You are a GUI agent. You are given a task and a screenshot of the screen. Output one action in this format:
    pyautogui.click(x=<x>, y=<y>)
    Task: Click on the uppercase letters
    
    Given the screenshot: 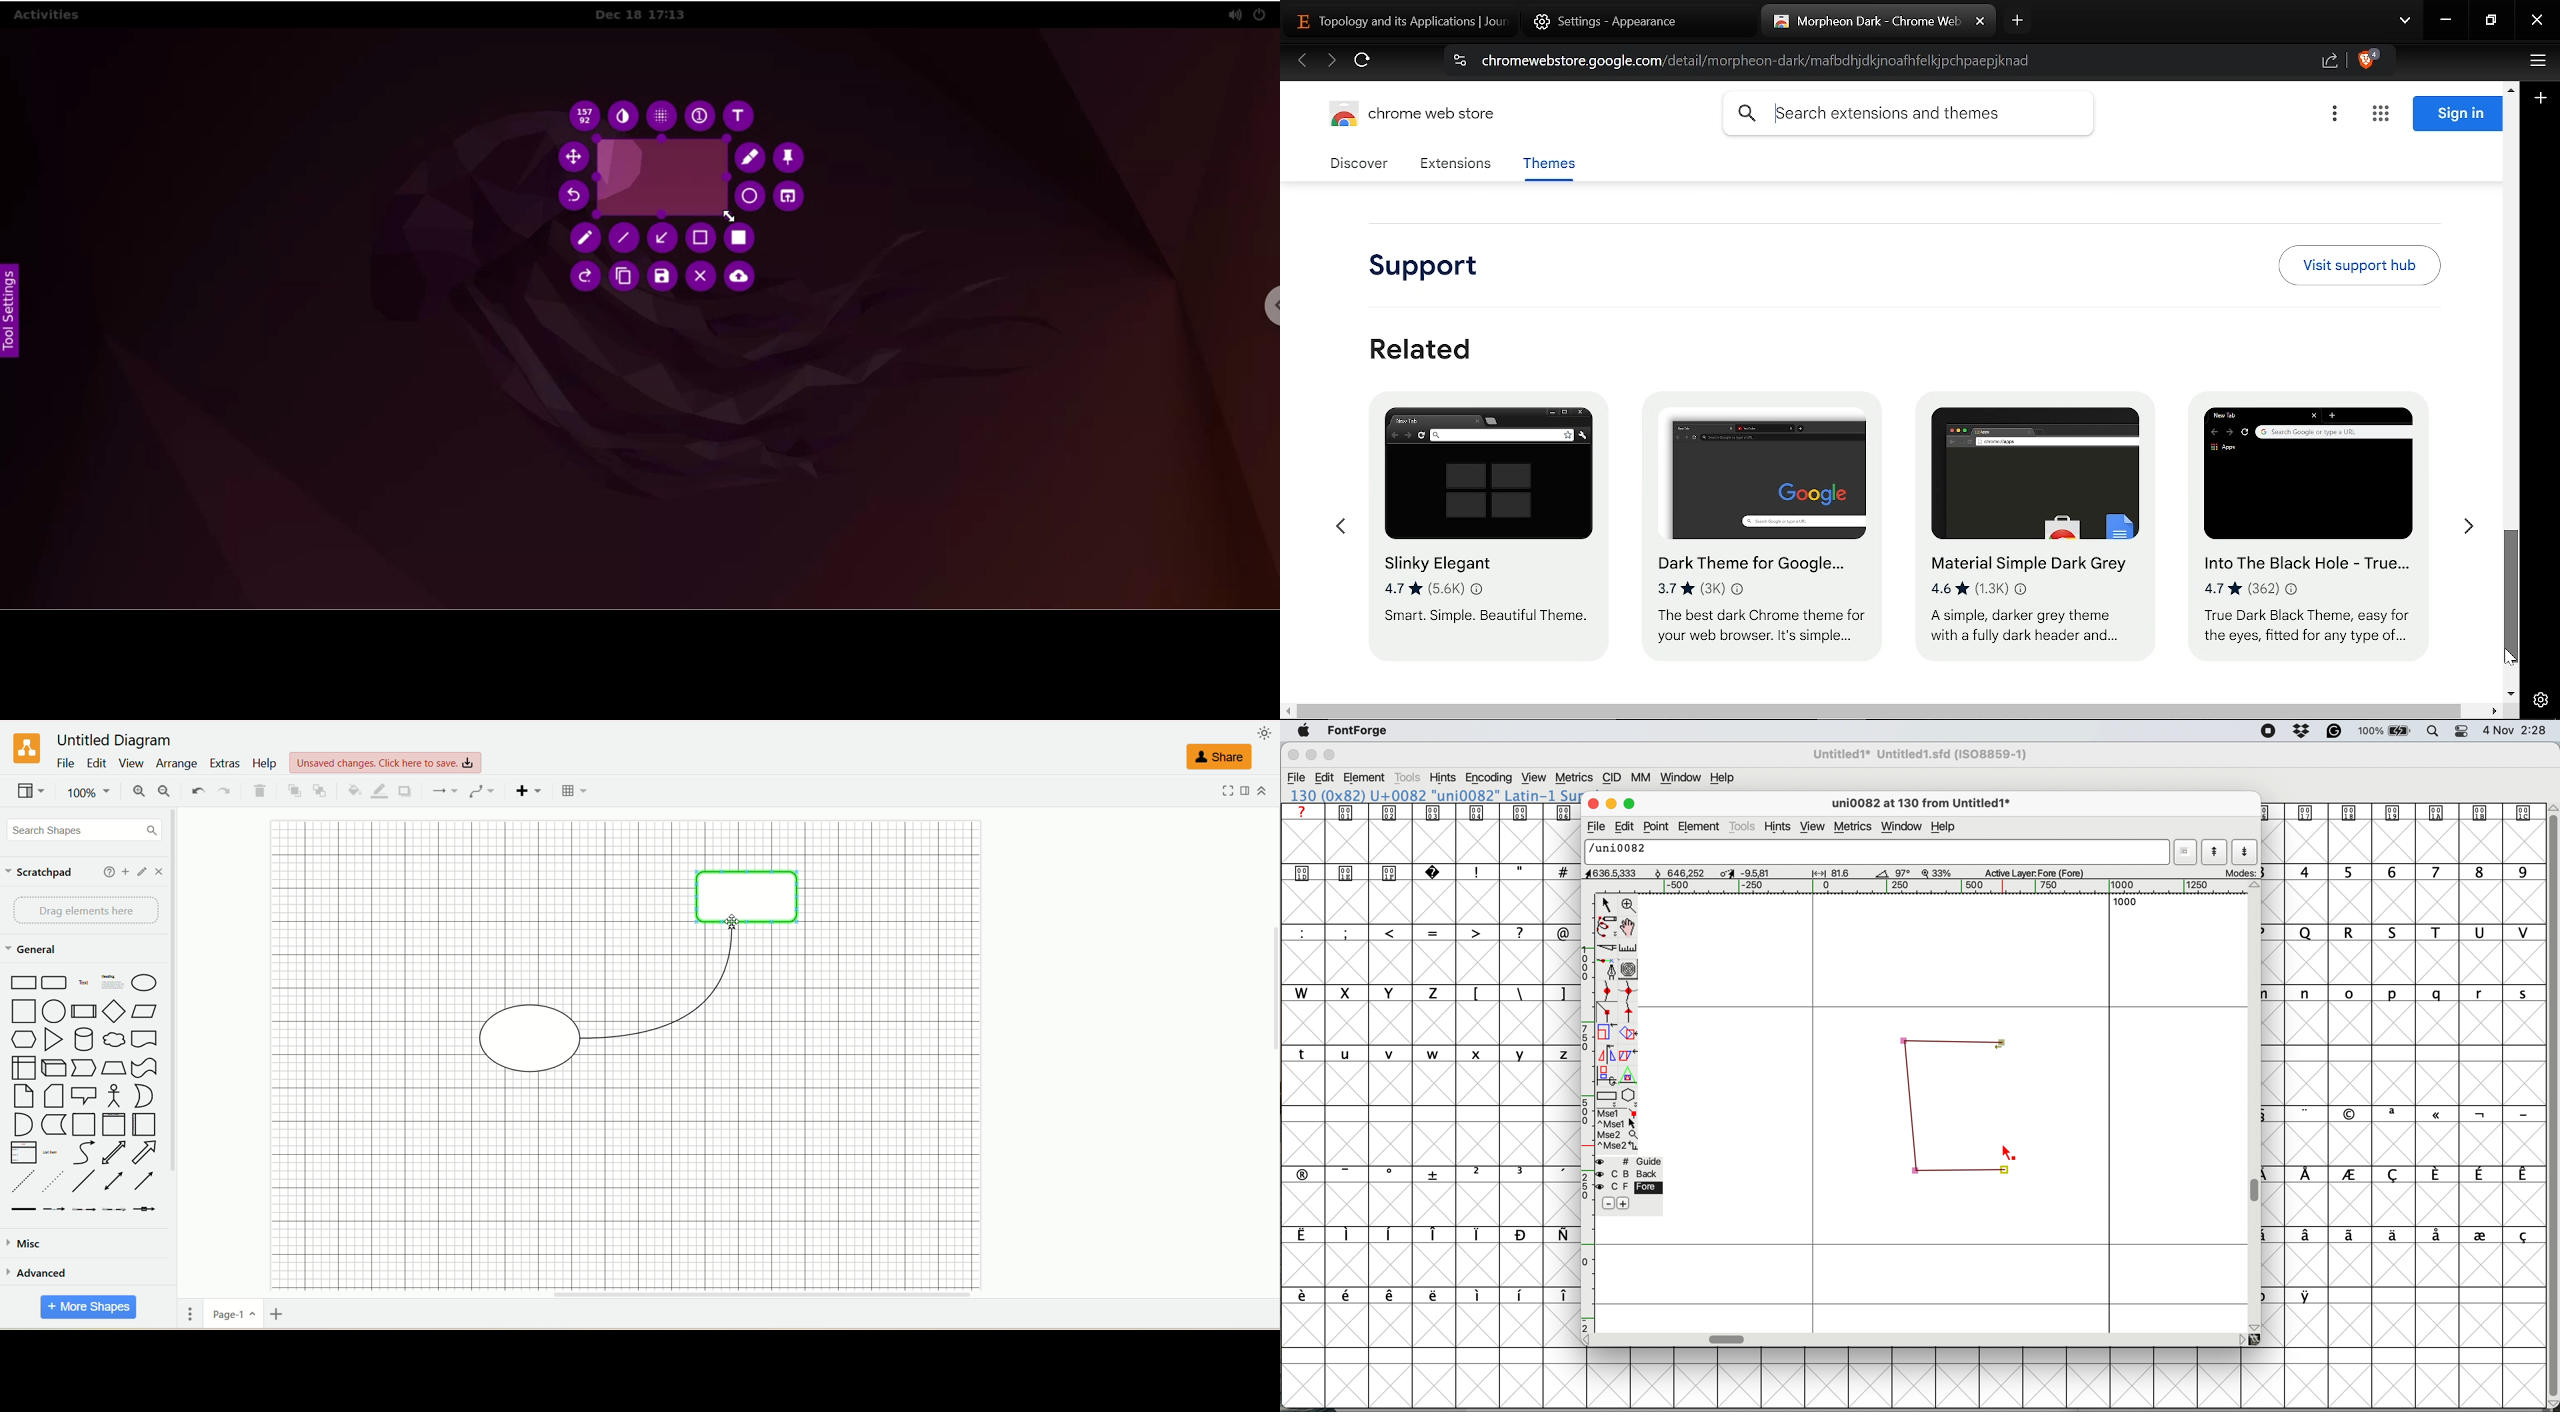 What is the action you would take?
    pyautogui.click(x=1368, y=992)
    